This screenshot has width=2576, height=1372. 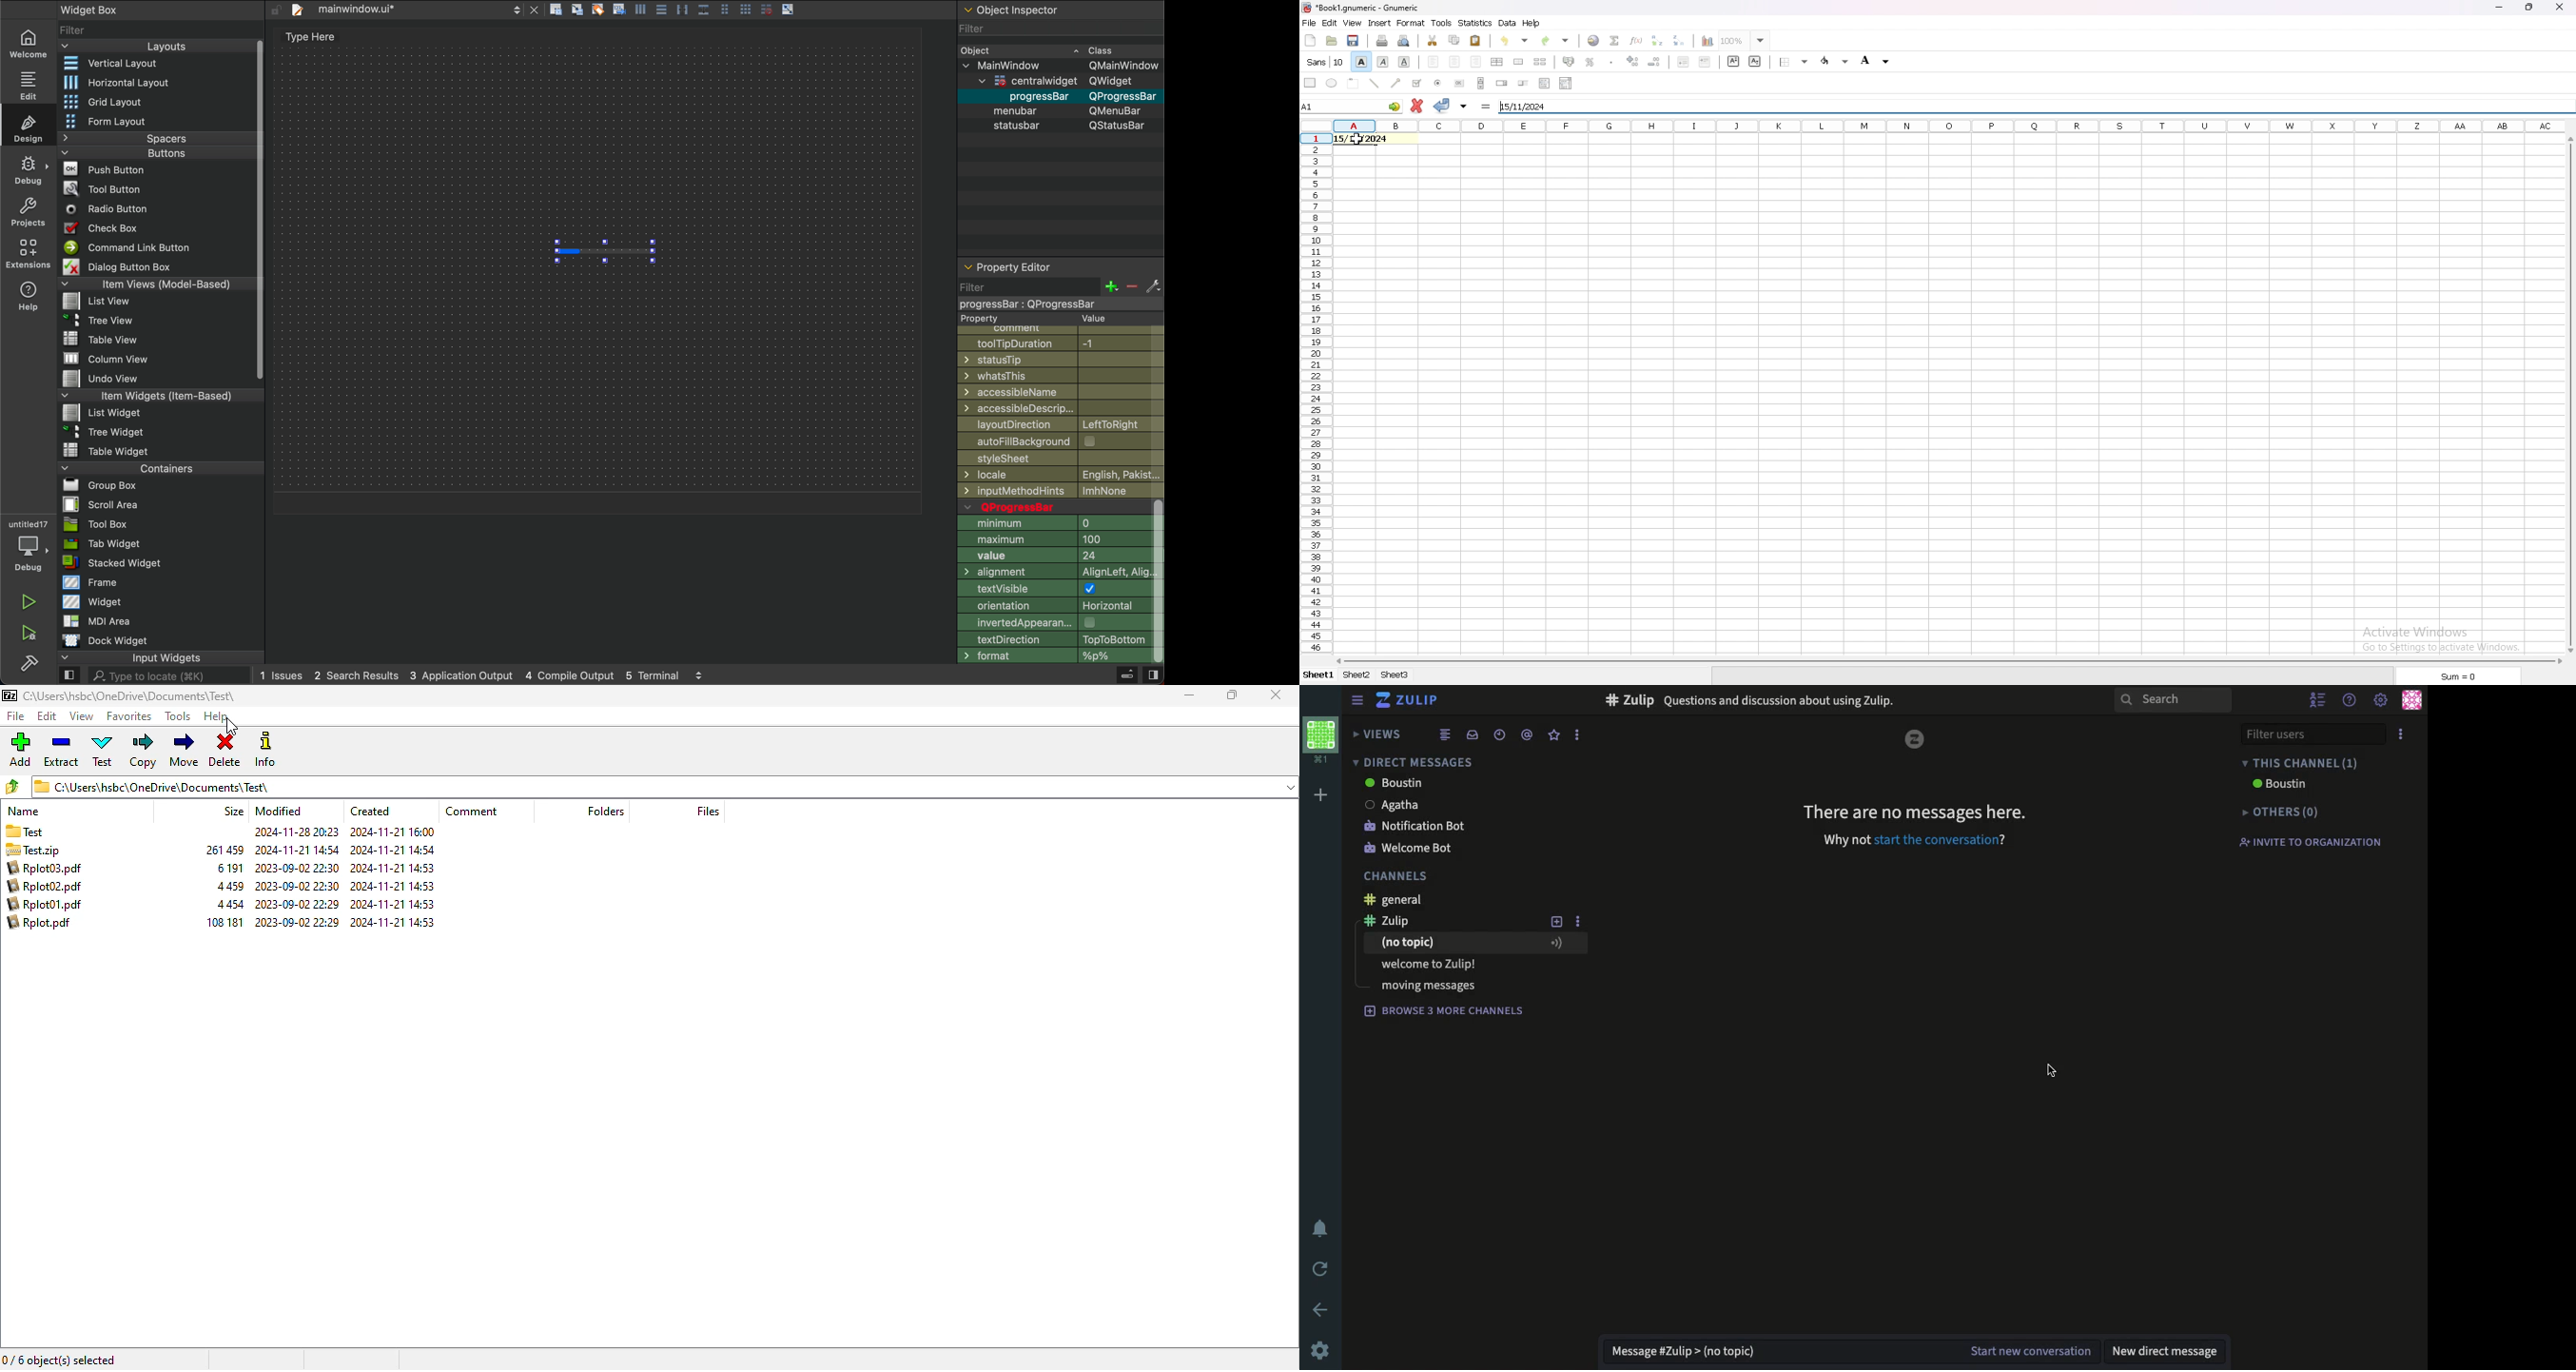 What do you see at coordinates (1310, 83) in the screenshot?
I see `rectangle` at bounding box center [1310, 83].